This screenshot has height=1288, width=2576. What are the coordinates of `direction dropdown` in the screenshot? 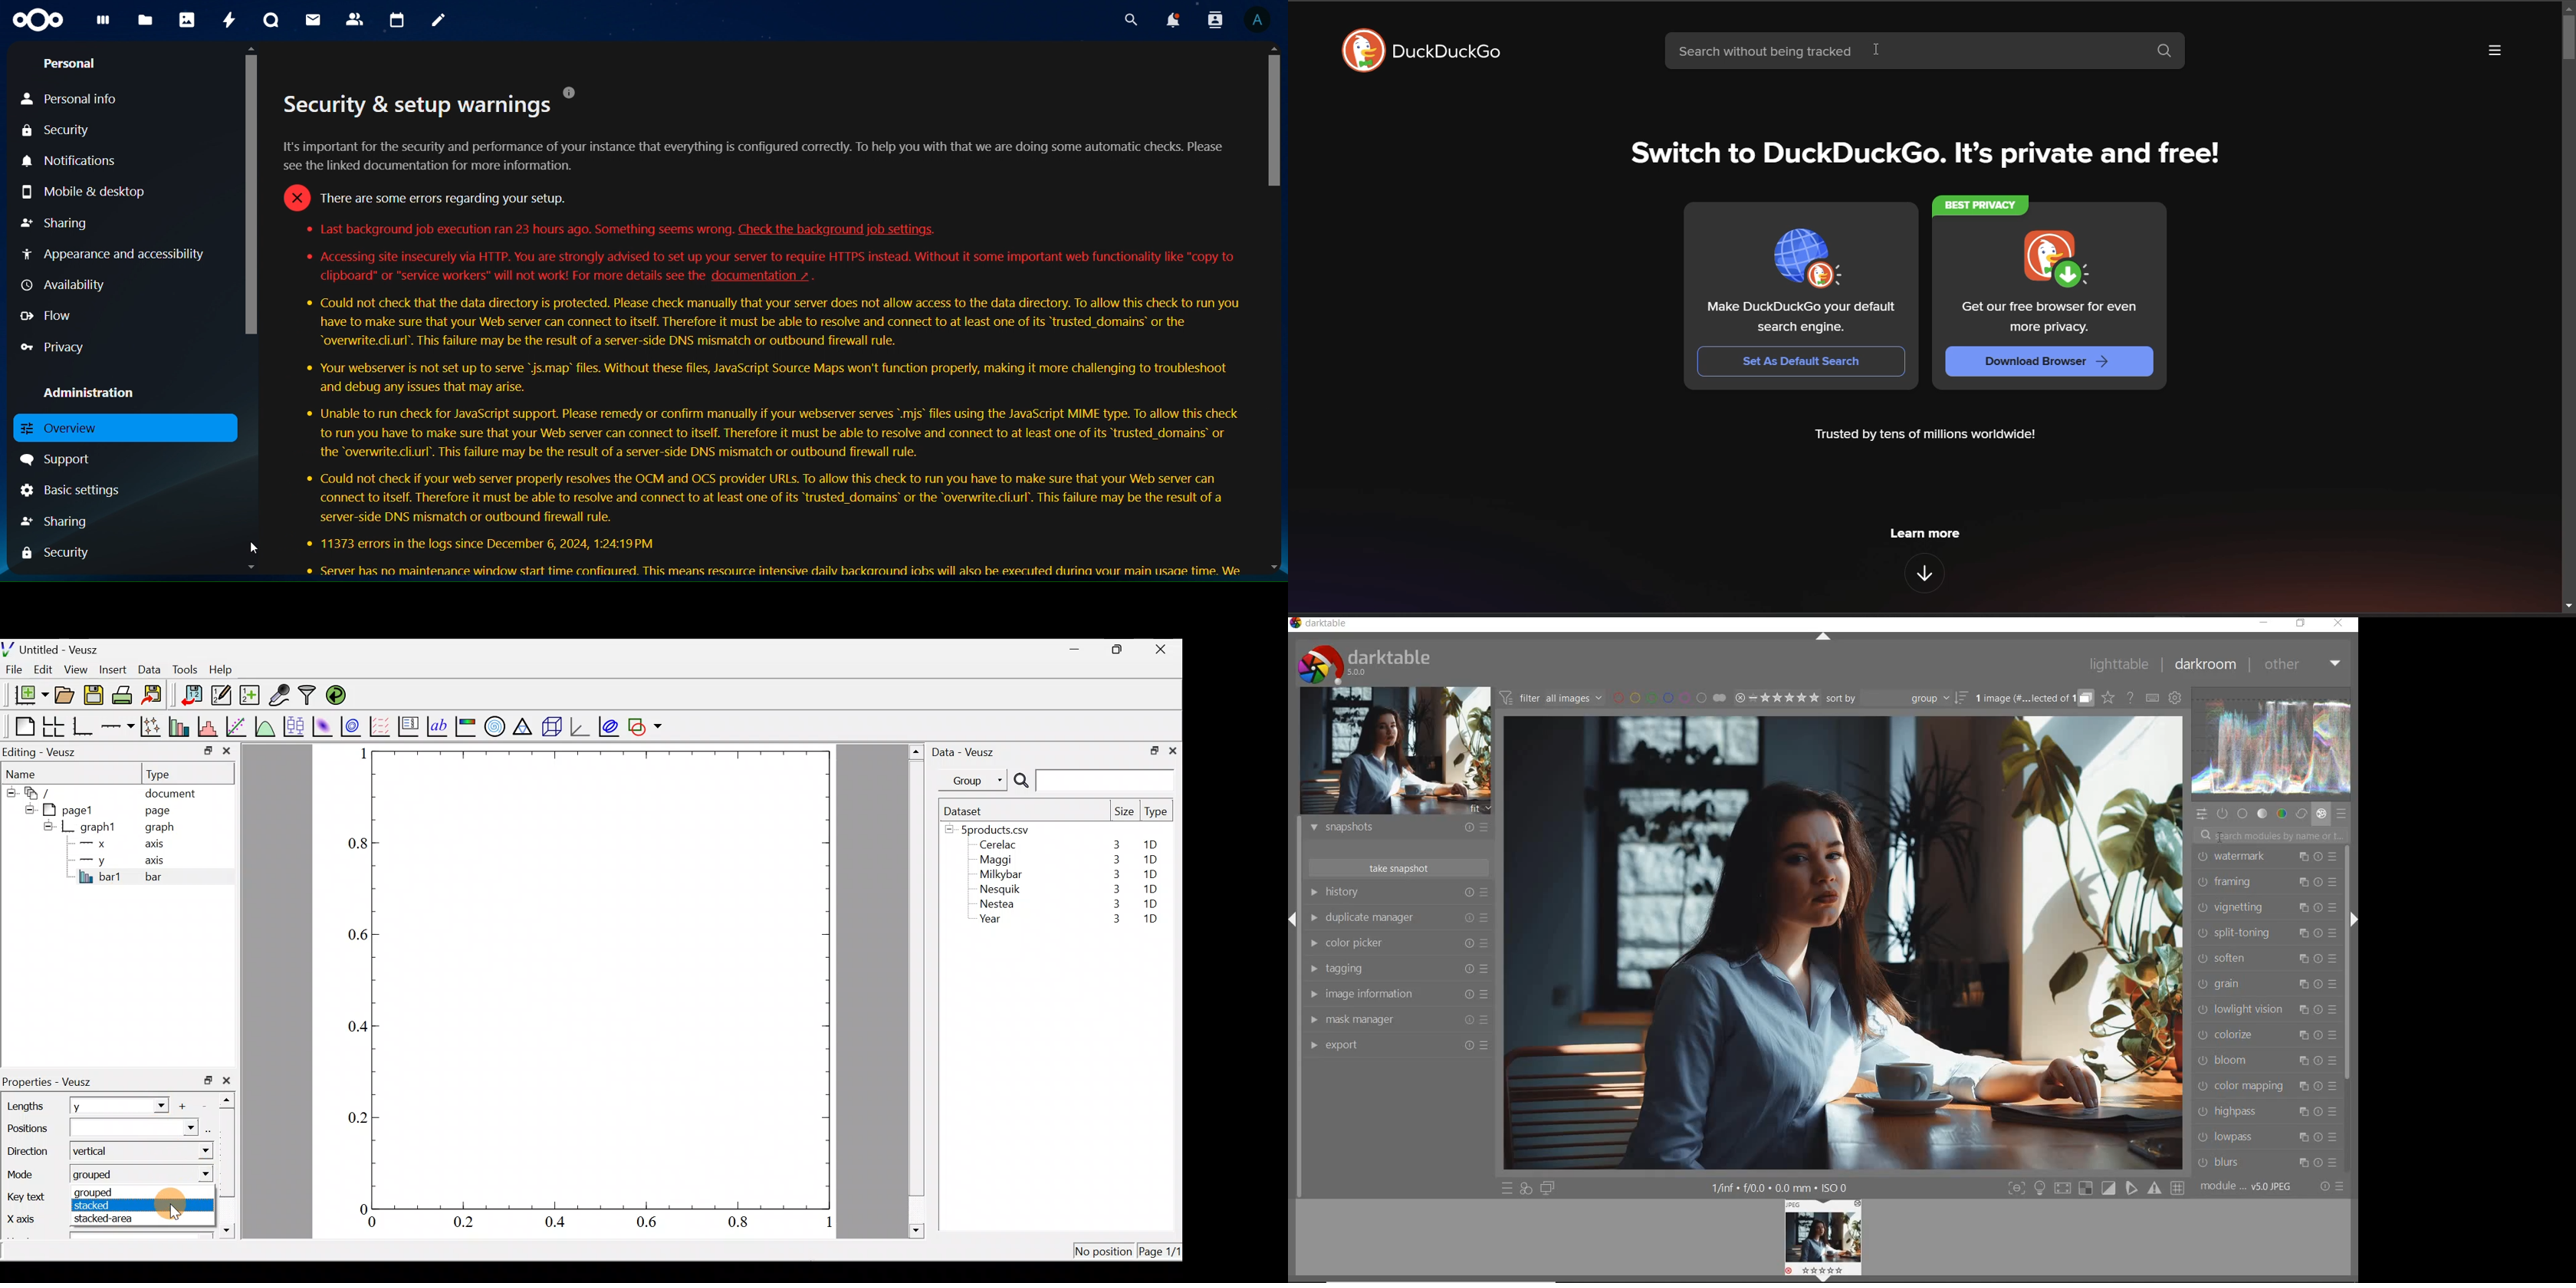 It's located at (193, 1151).